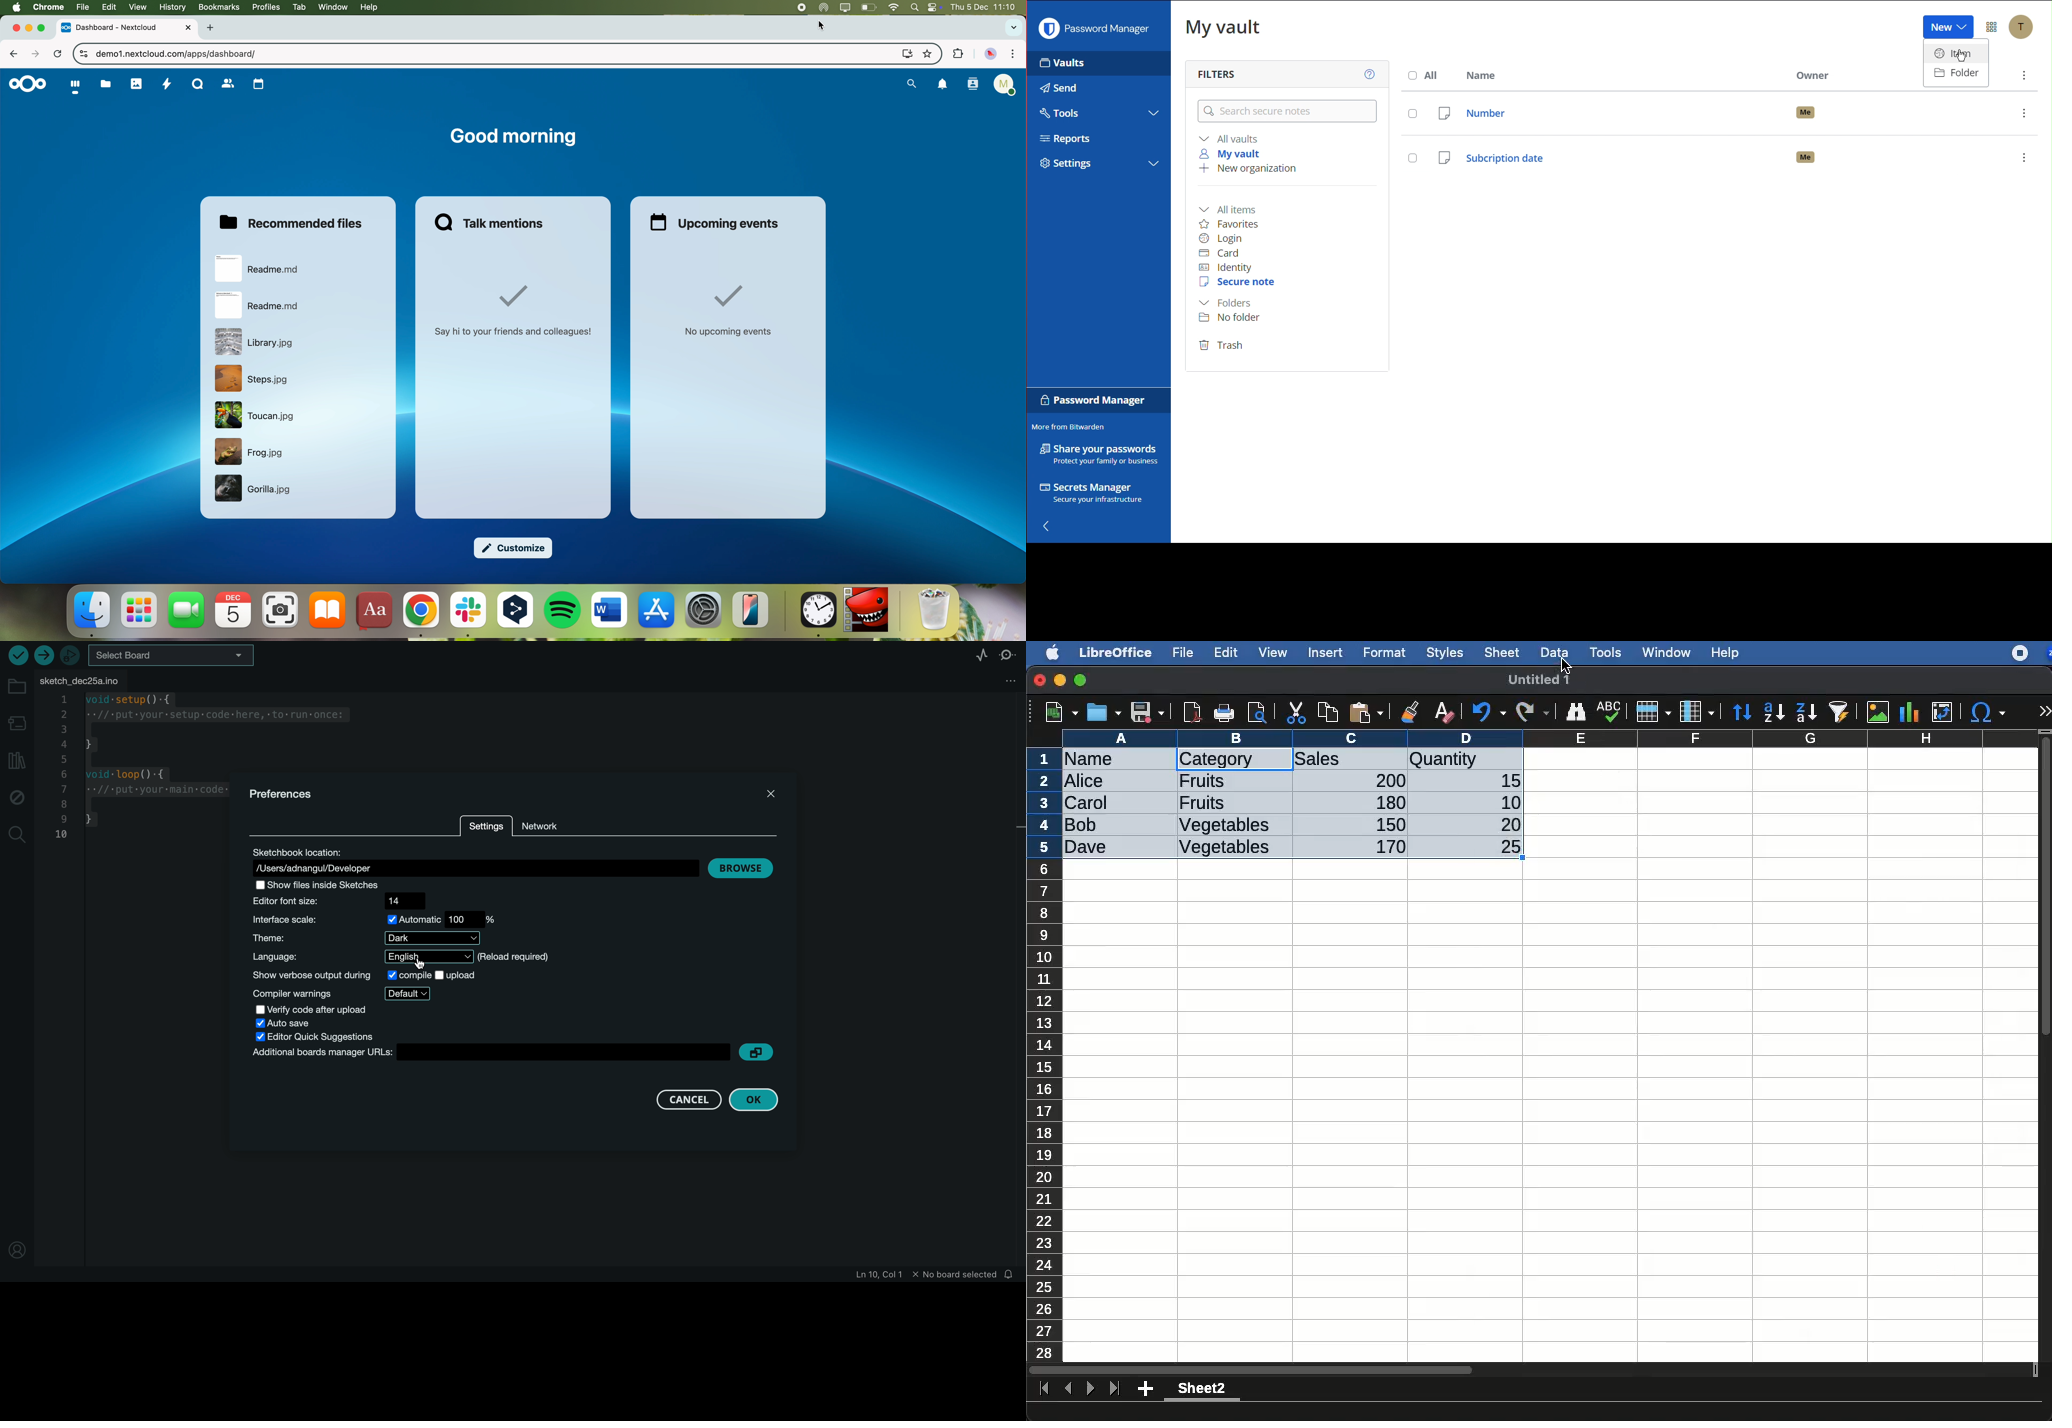 This screenshot has width=2072, height=1428. What do you see at coordinates (255, 416) in the screenshot?
I see `file` at bounding box center [255, 416].